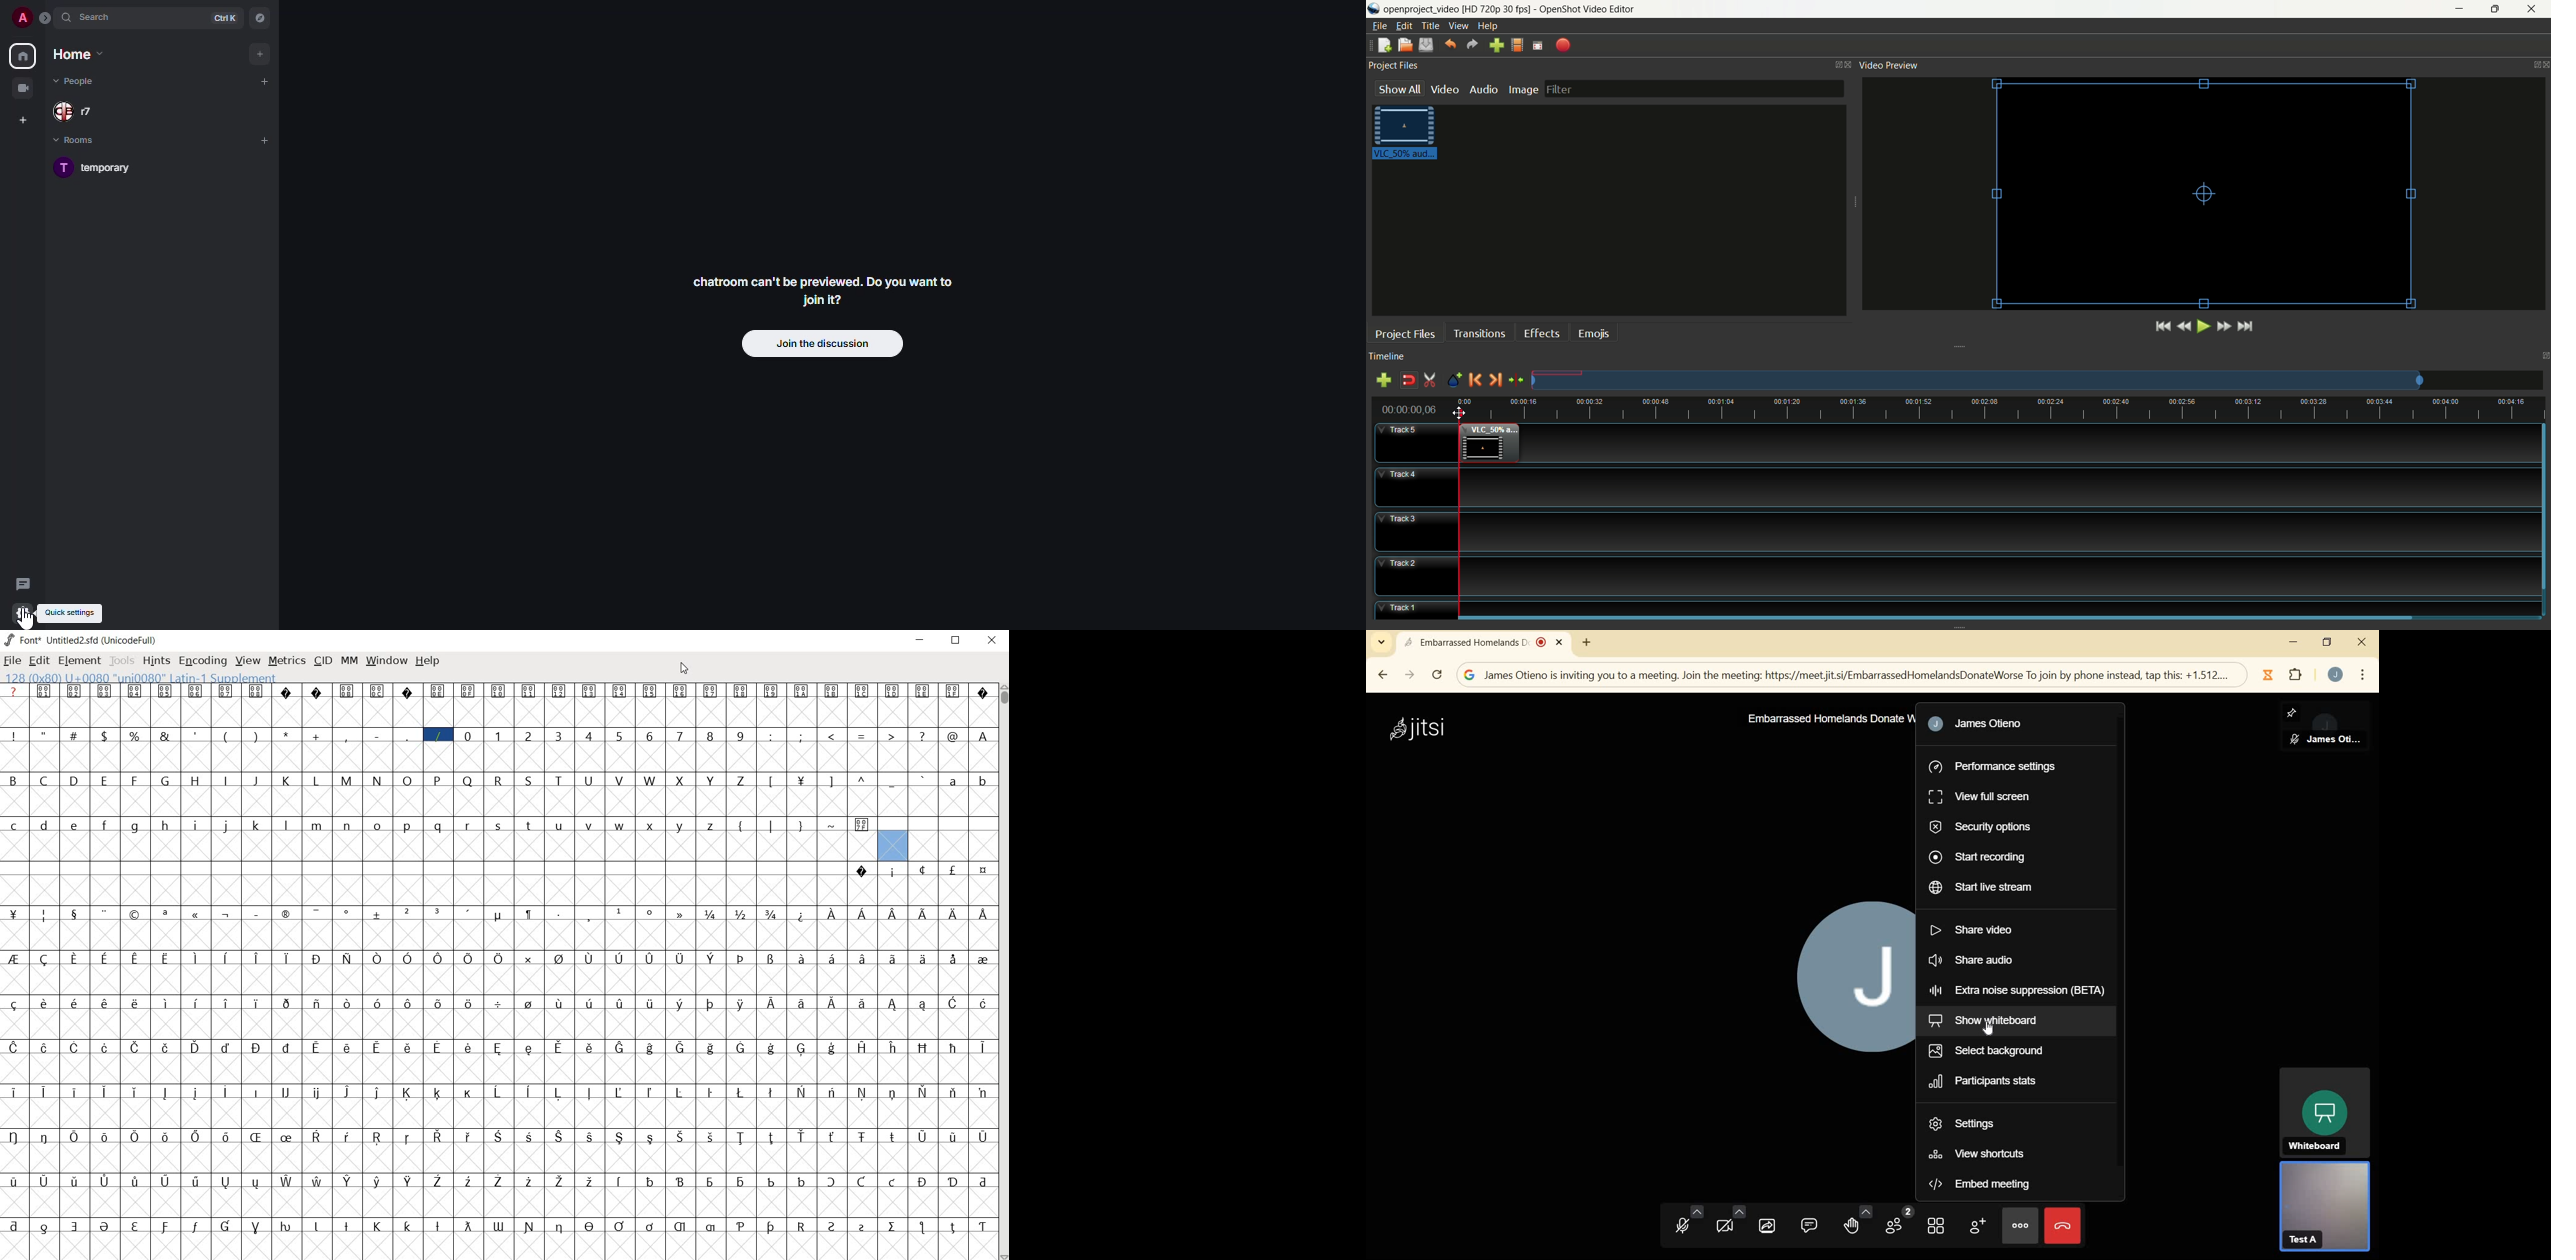 The height and width of the screenshot is (1260, 2576). What do you see at coordinates (43, 780) in the screenshot?
I see `glyph` at bounding box center [43, 780].